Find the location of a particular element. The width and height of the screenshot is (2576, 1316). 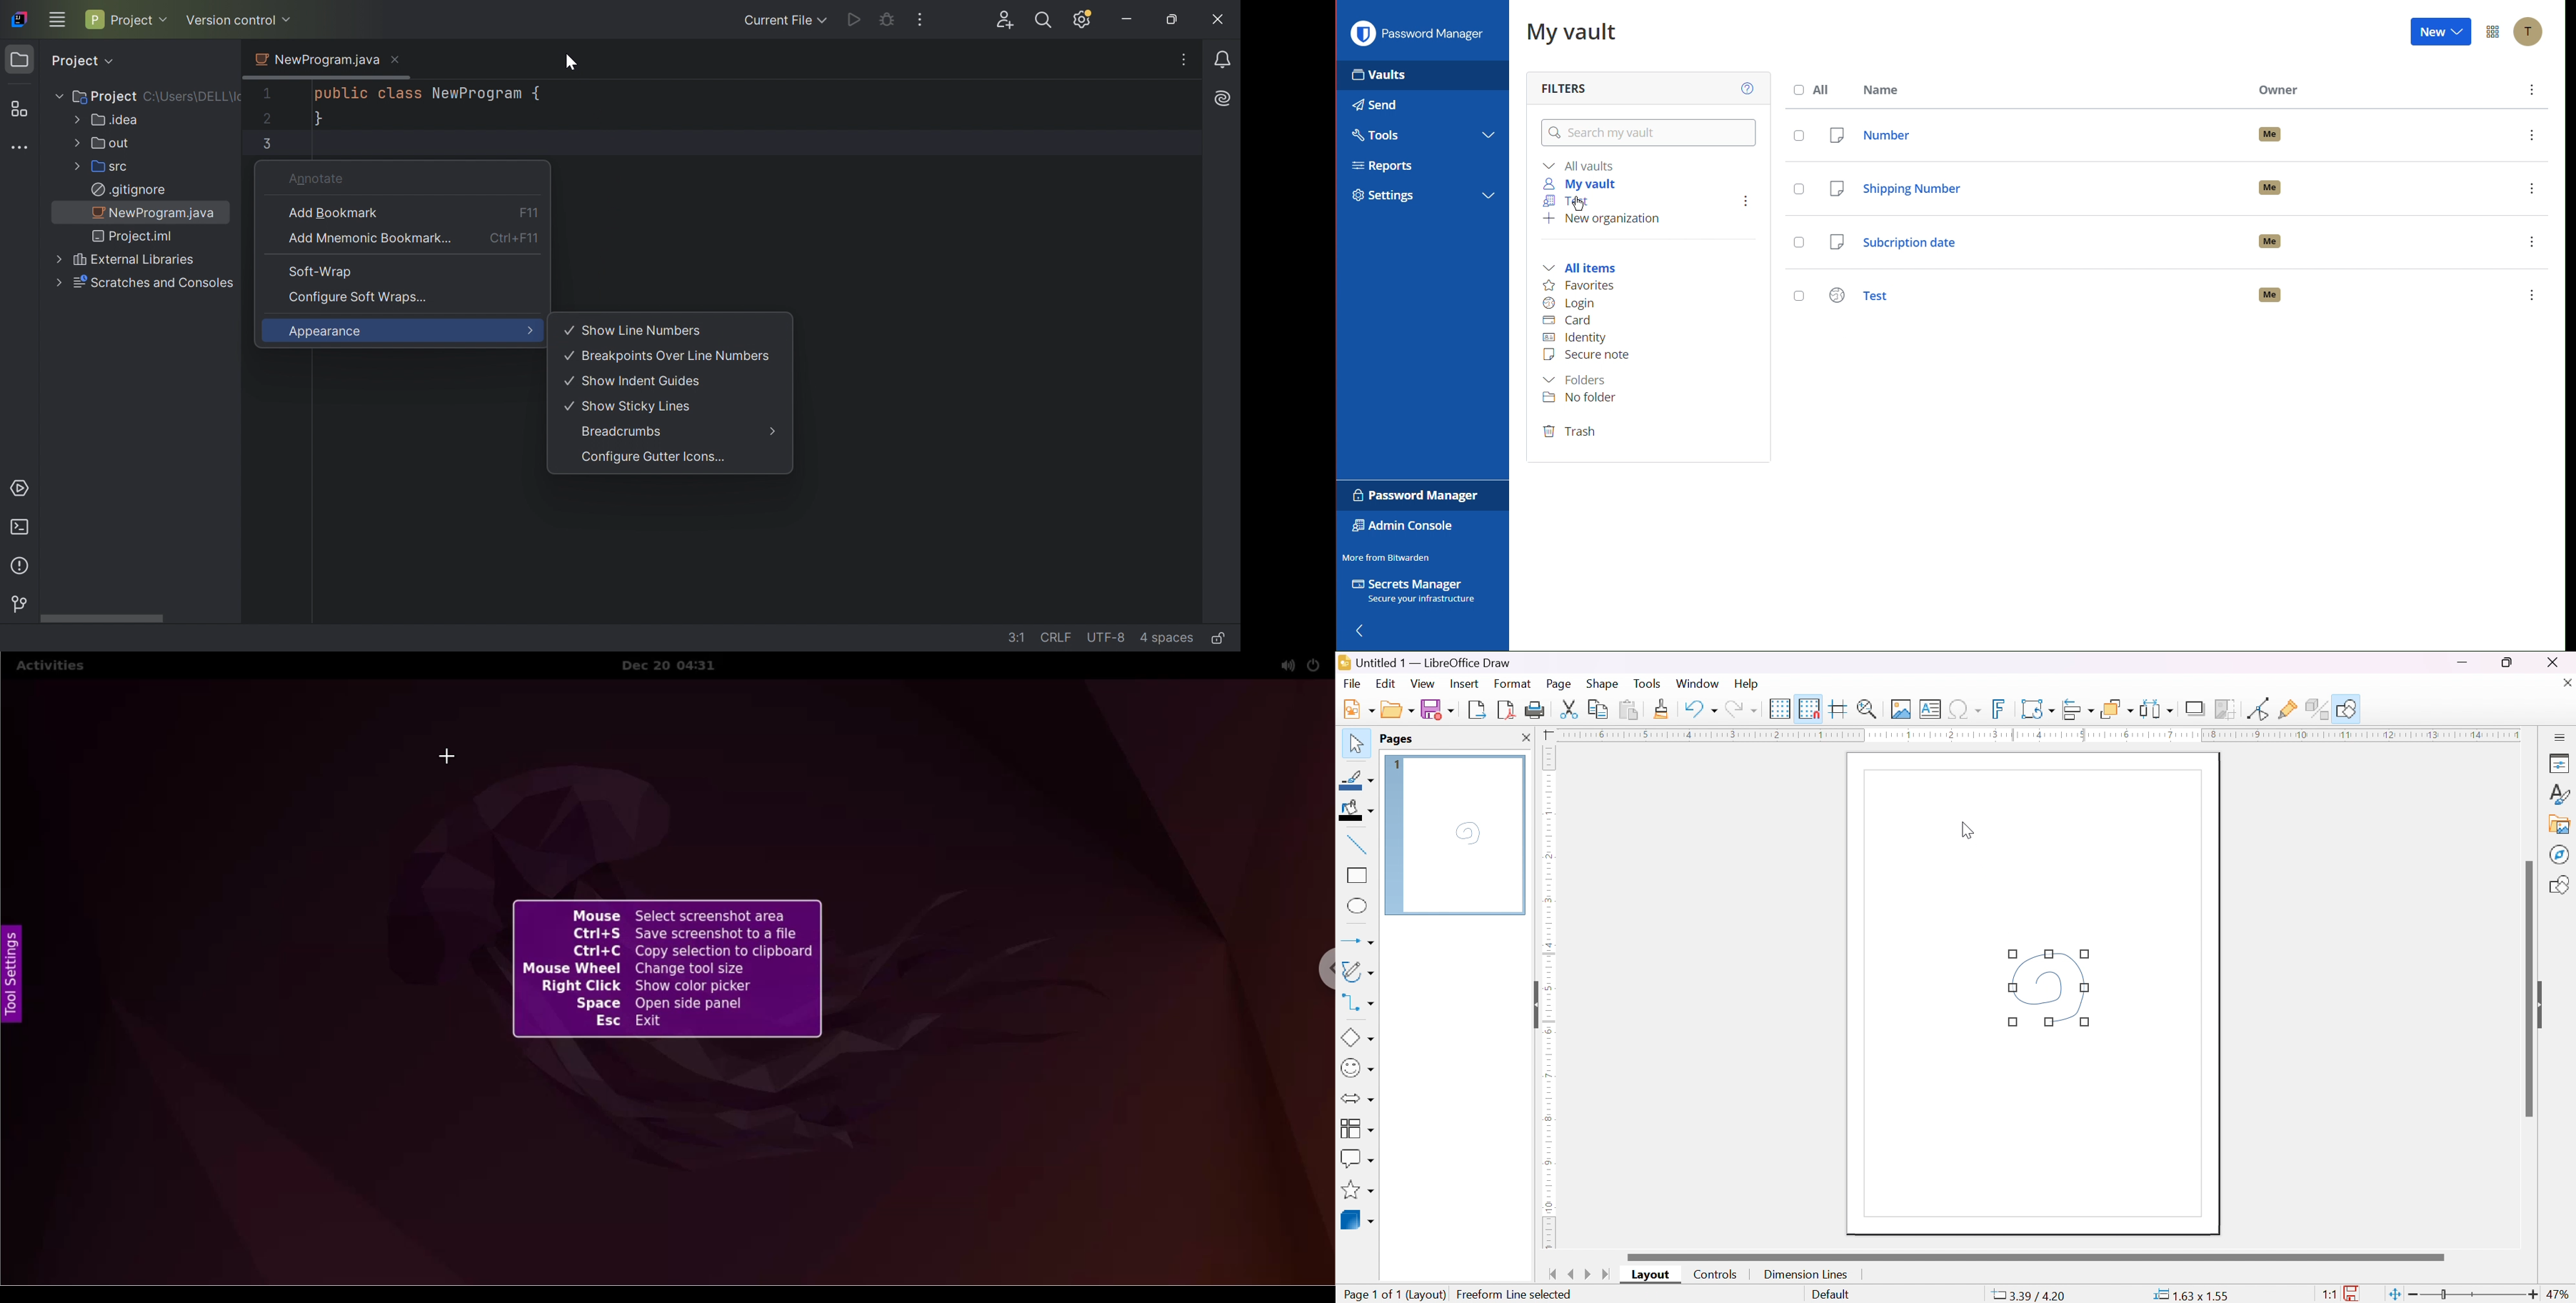

close is located at coordinates (2552, 661).